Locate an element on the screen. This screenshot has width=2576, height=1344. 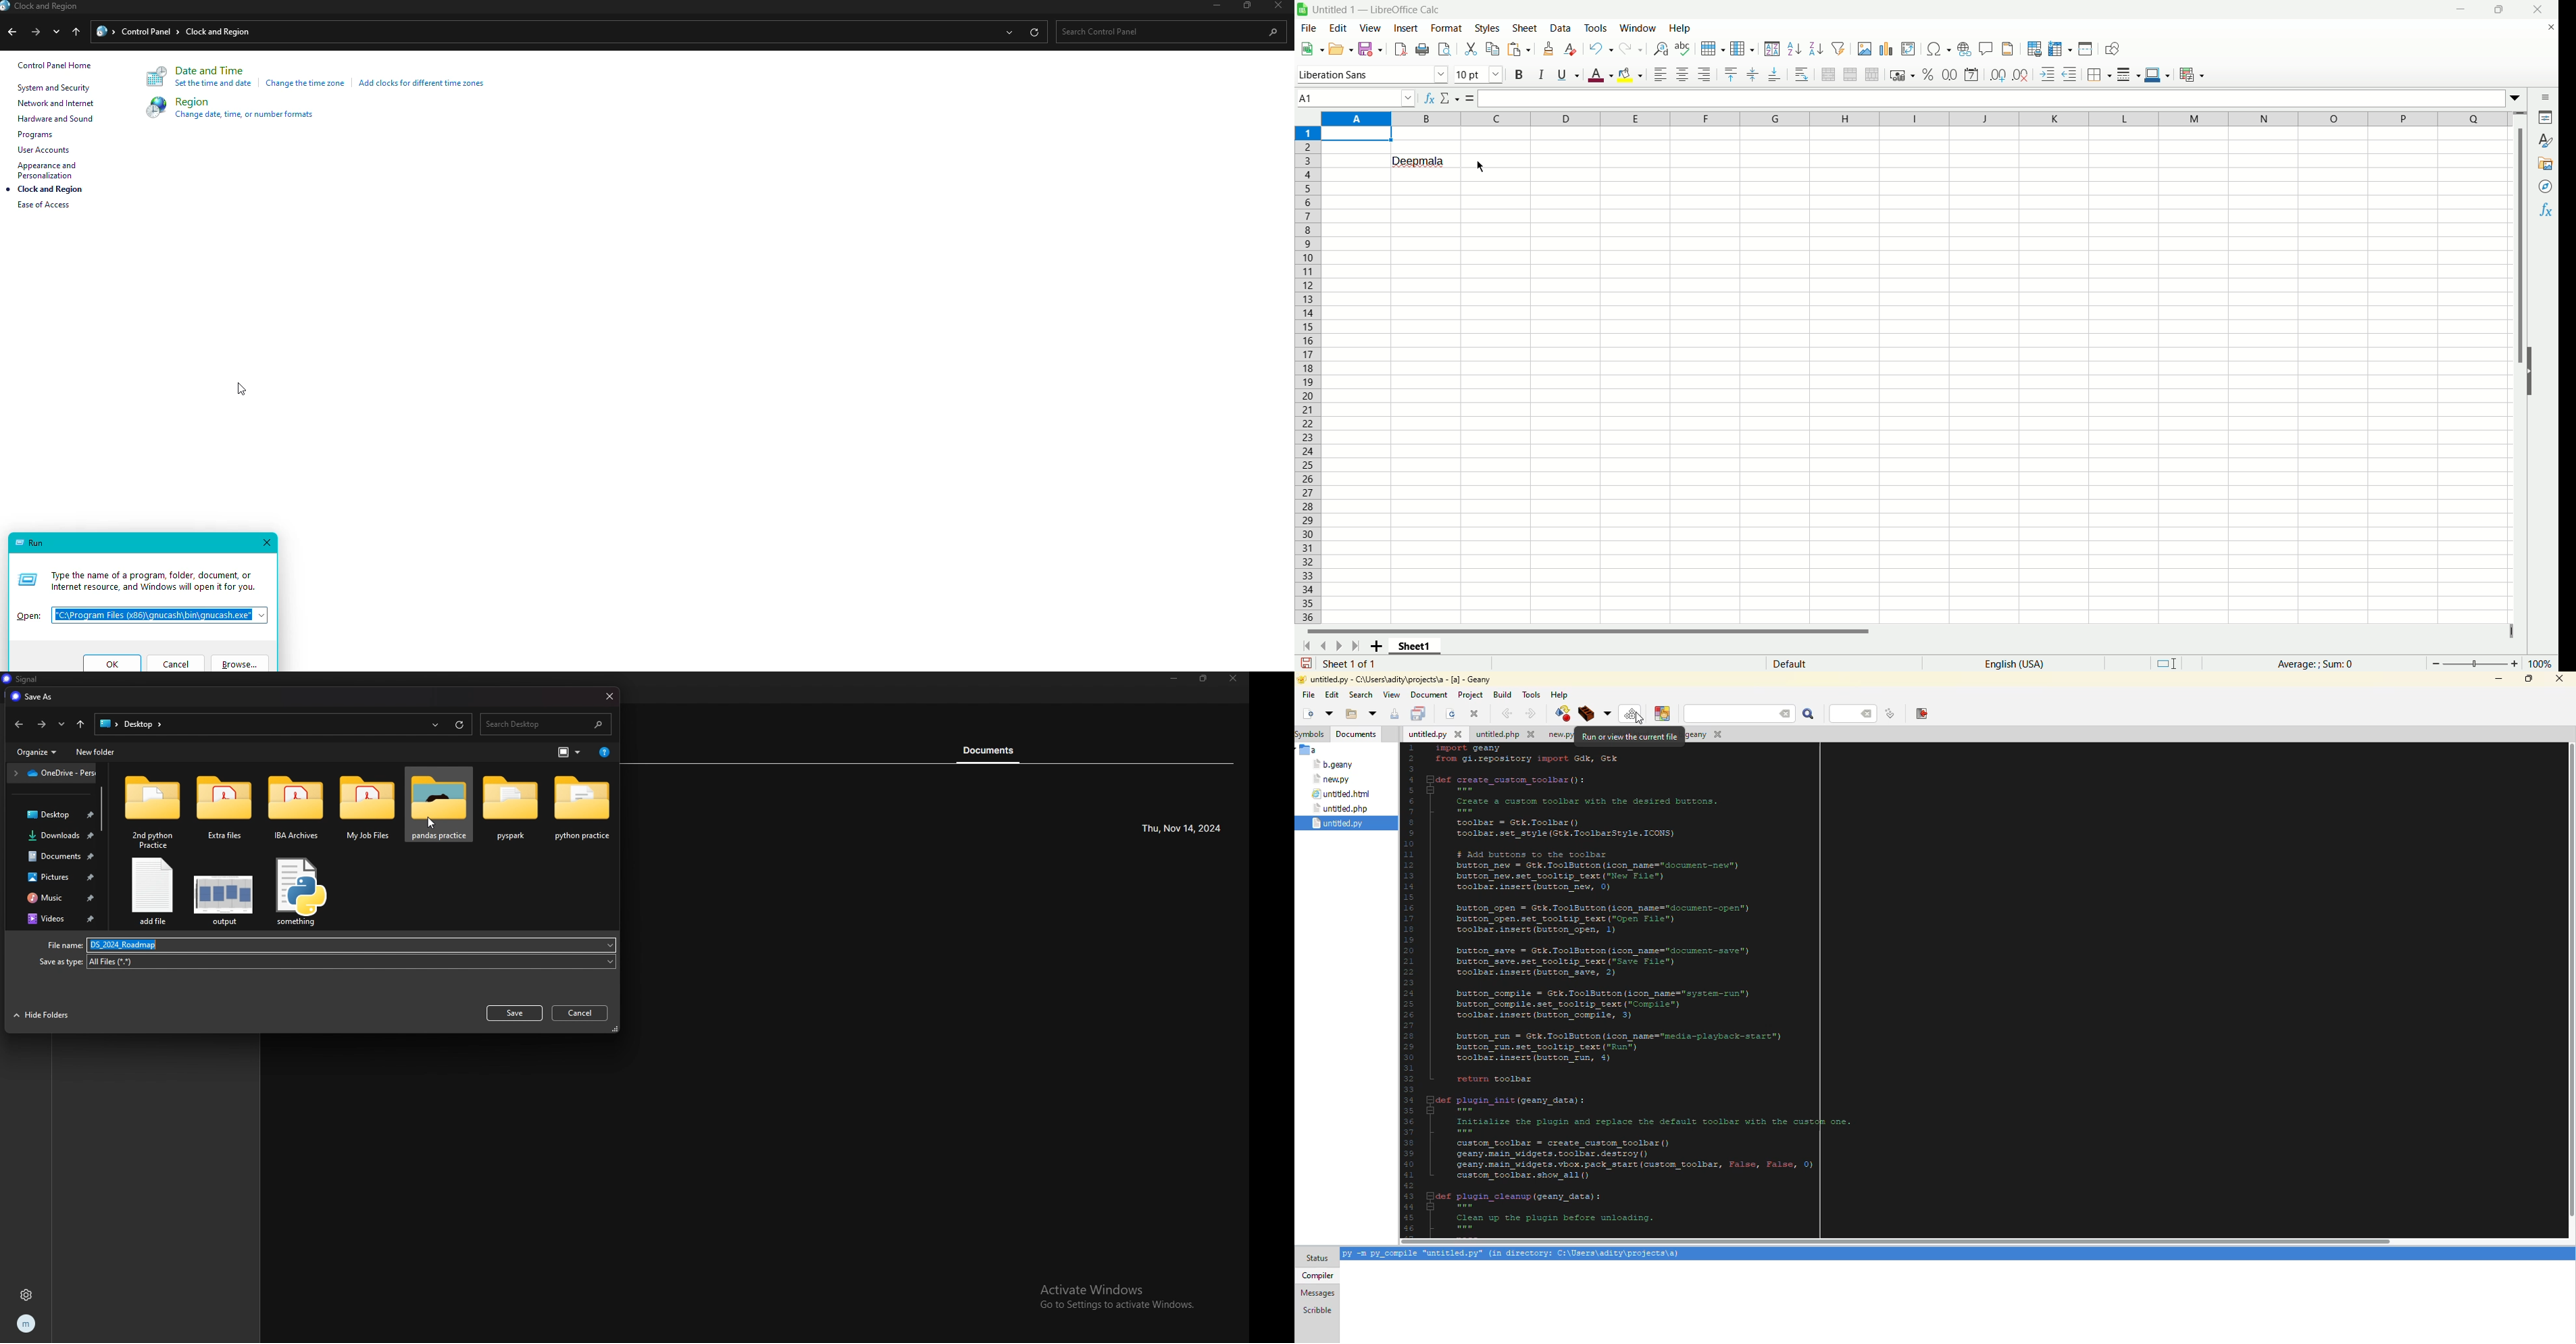
Text language is located at coordinates (2015, 664).